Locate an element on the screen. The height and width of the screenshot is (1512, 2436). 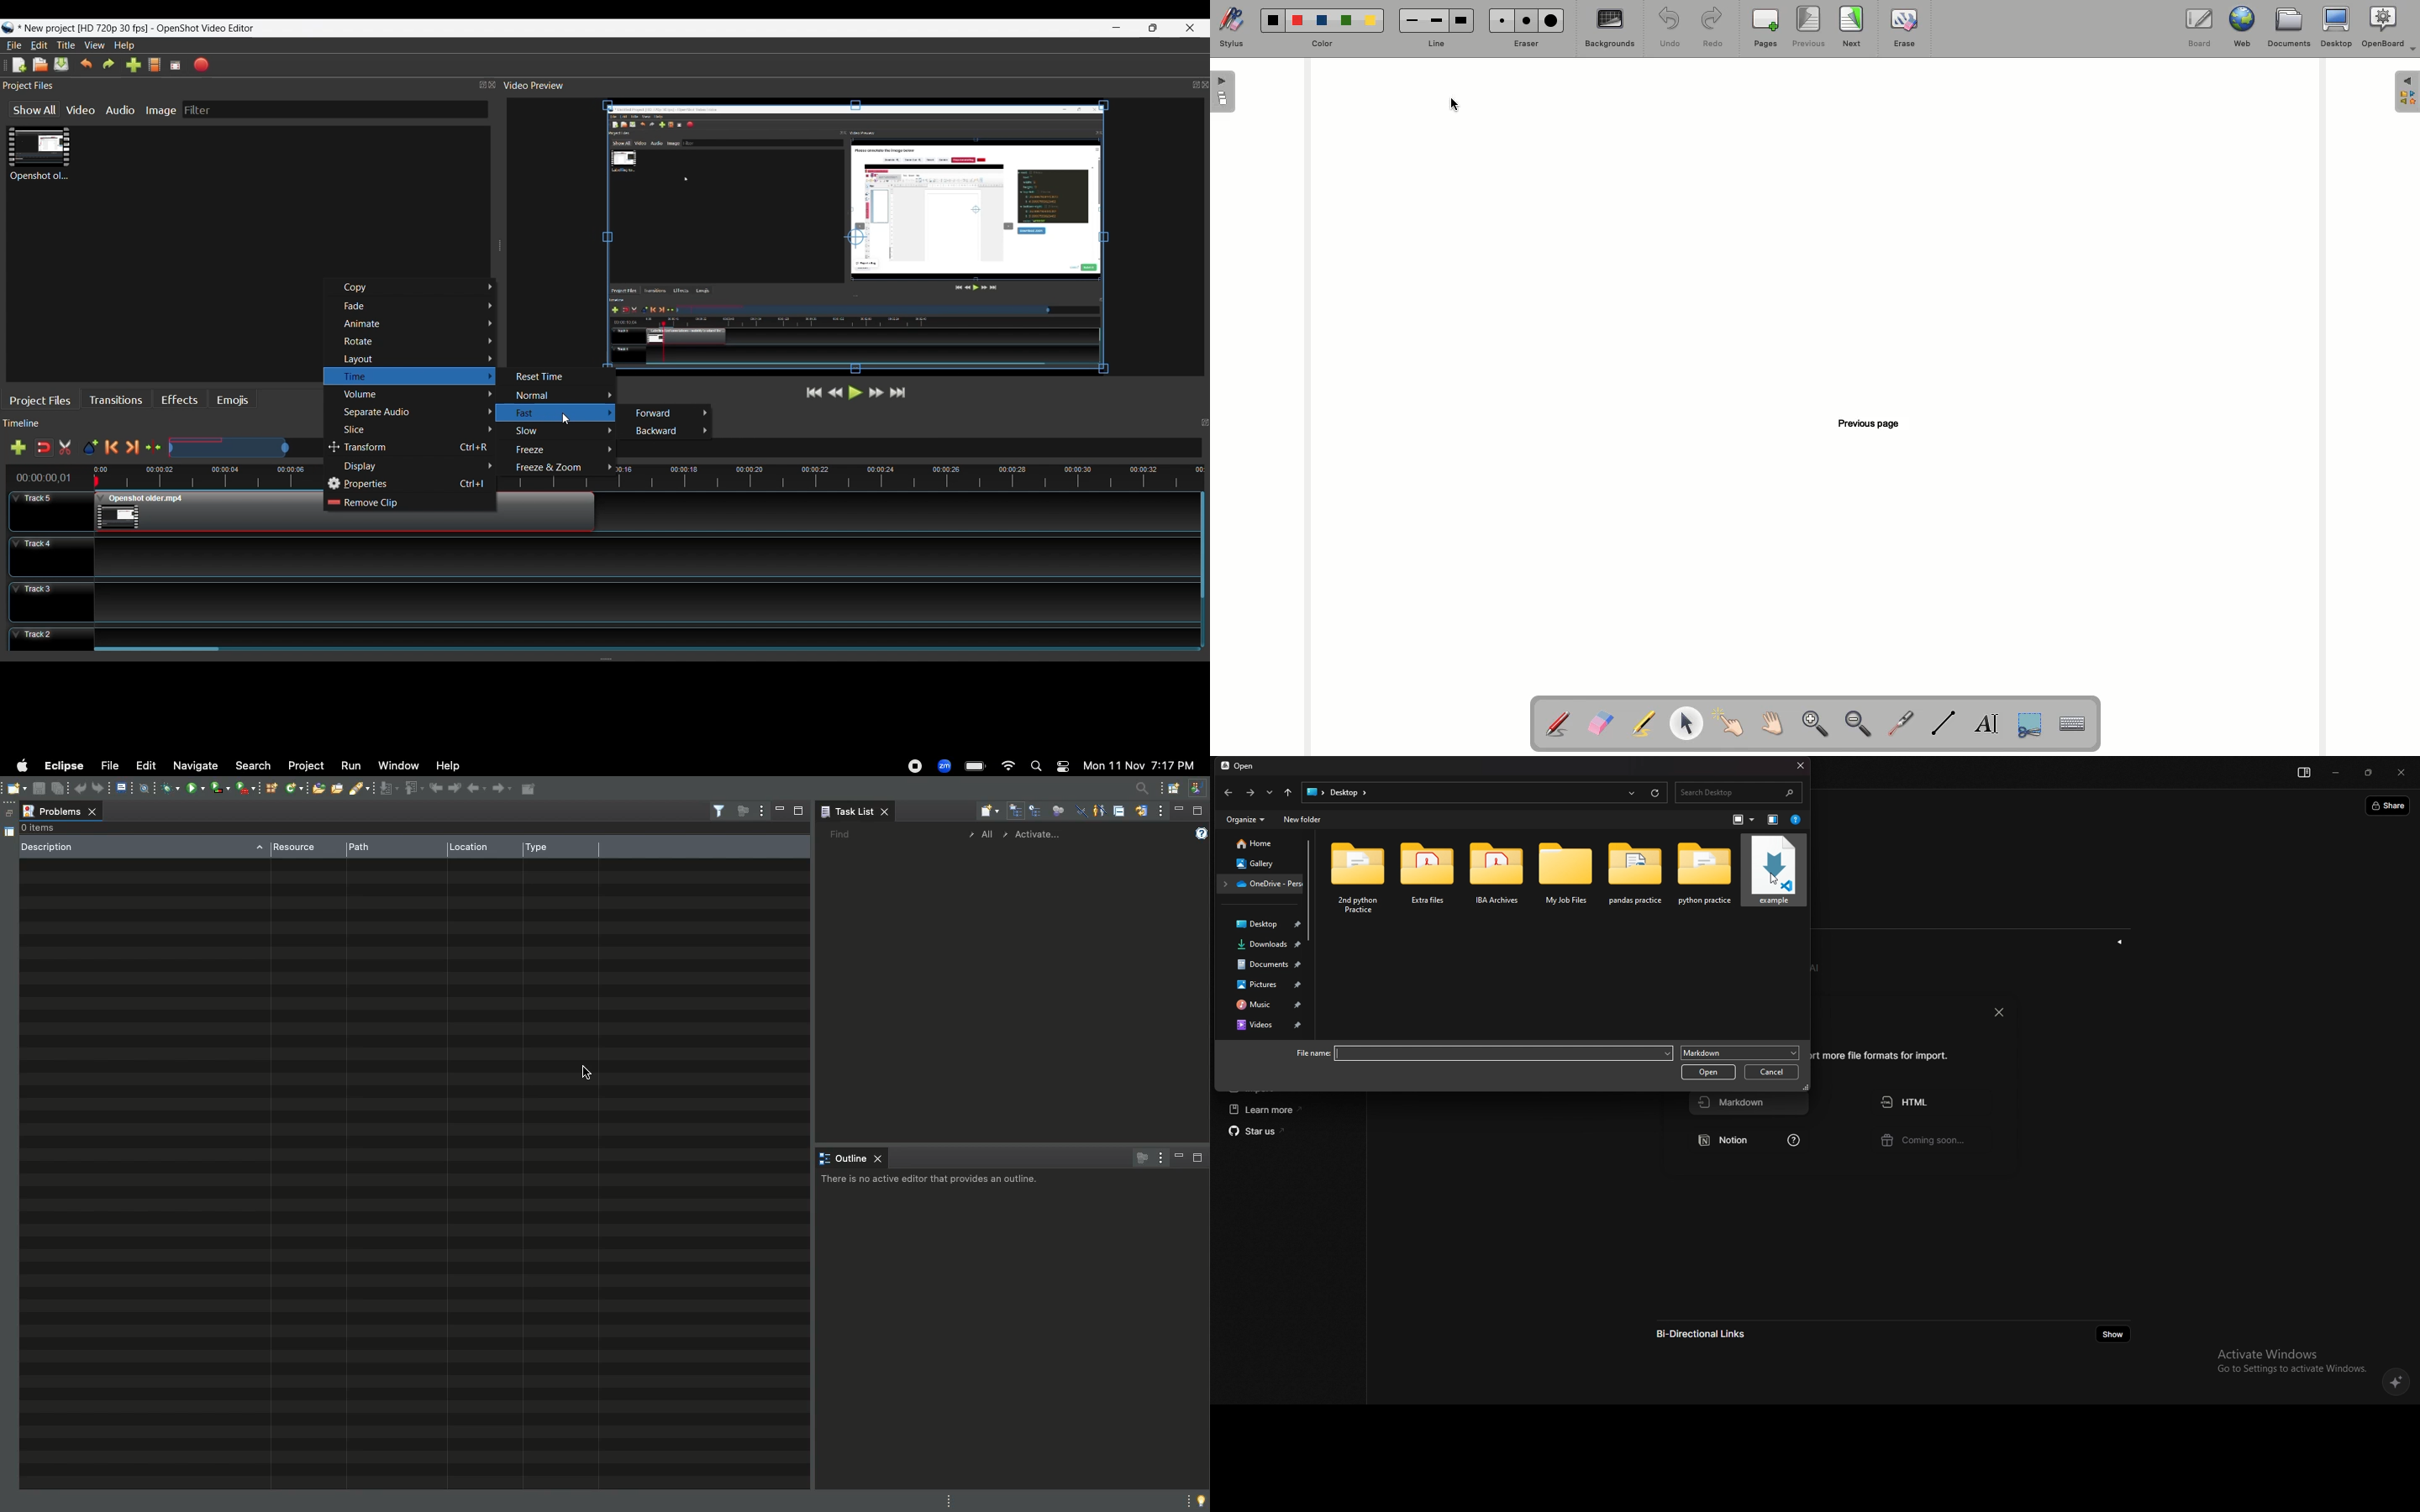
Reset Time is located at coordinates (546, 377).